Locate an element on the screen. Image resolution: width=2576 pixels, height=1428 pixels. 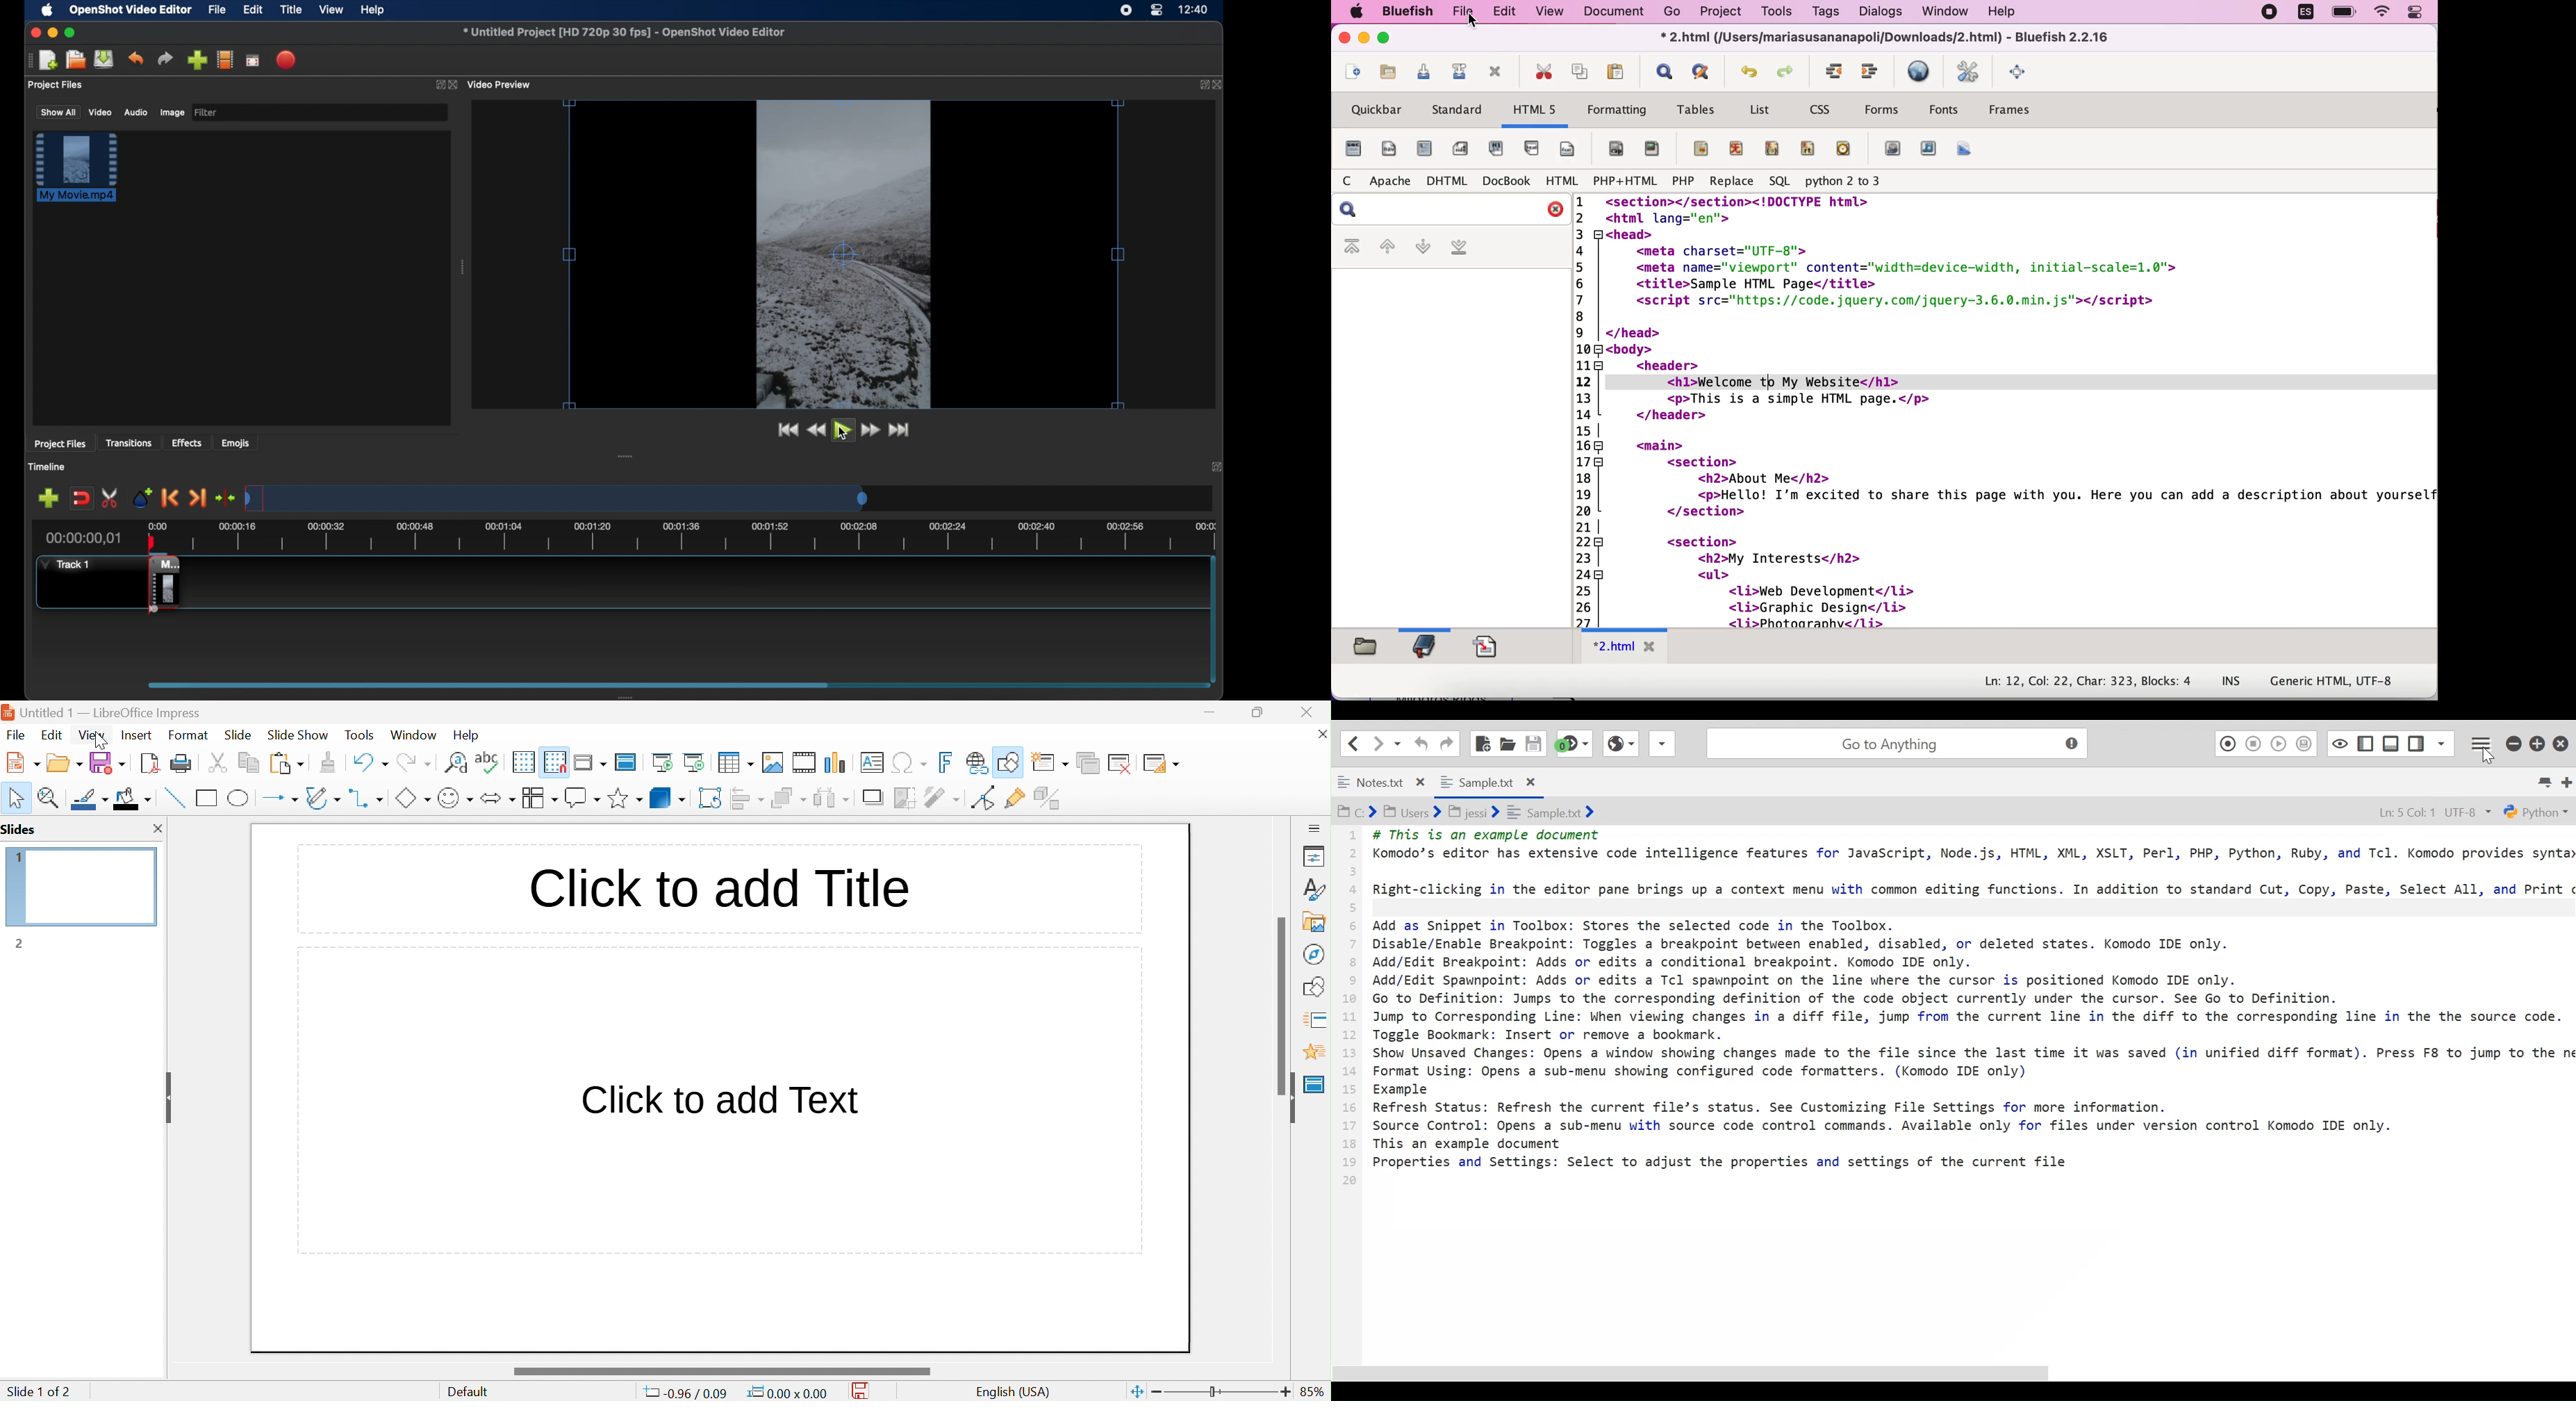
master slide is located at coordinates (1314, 1084).